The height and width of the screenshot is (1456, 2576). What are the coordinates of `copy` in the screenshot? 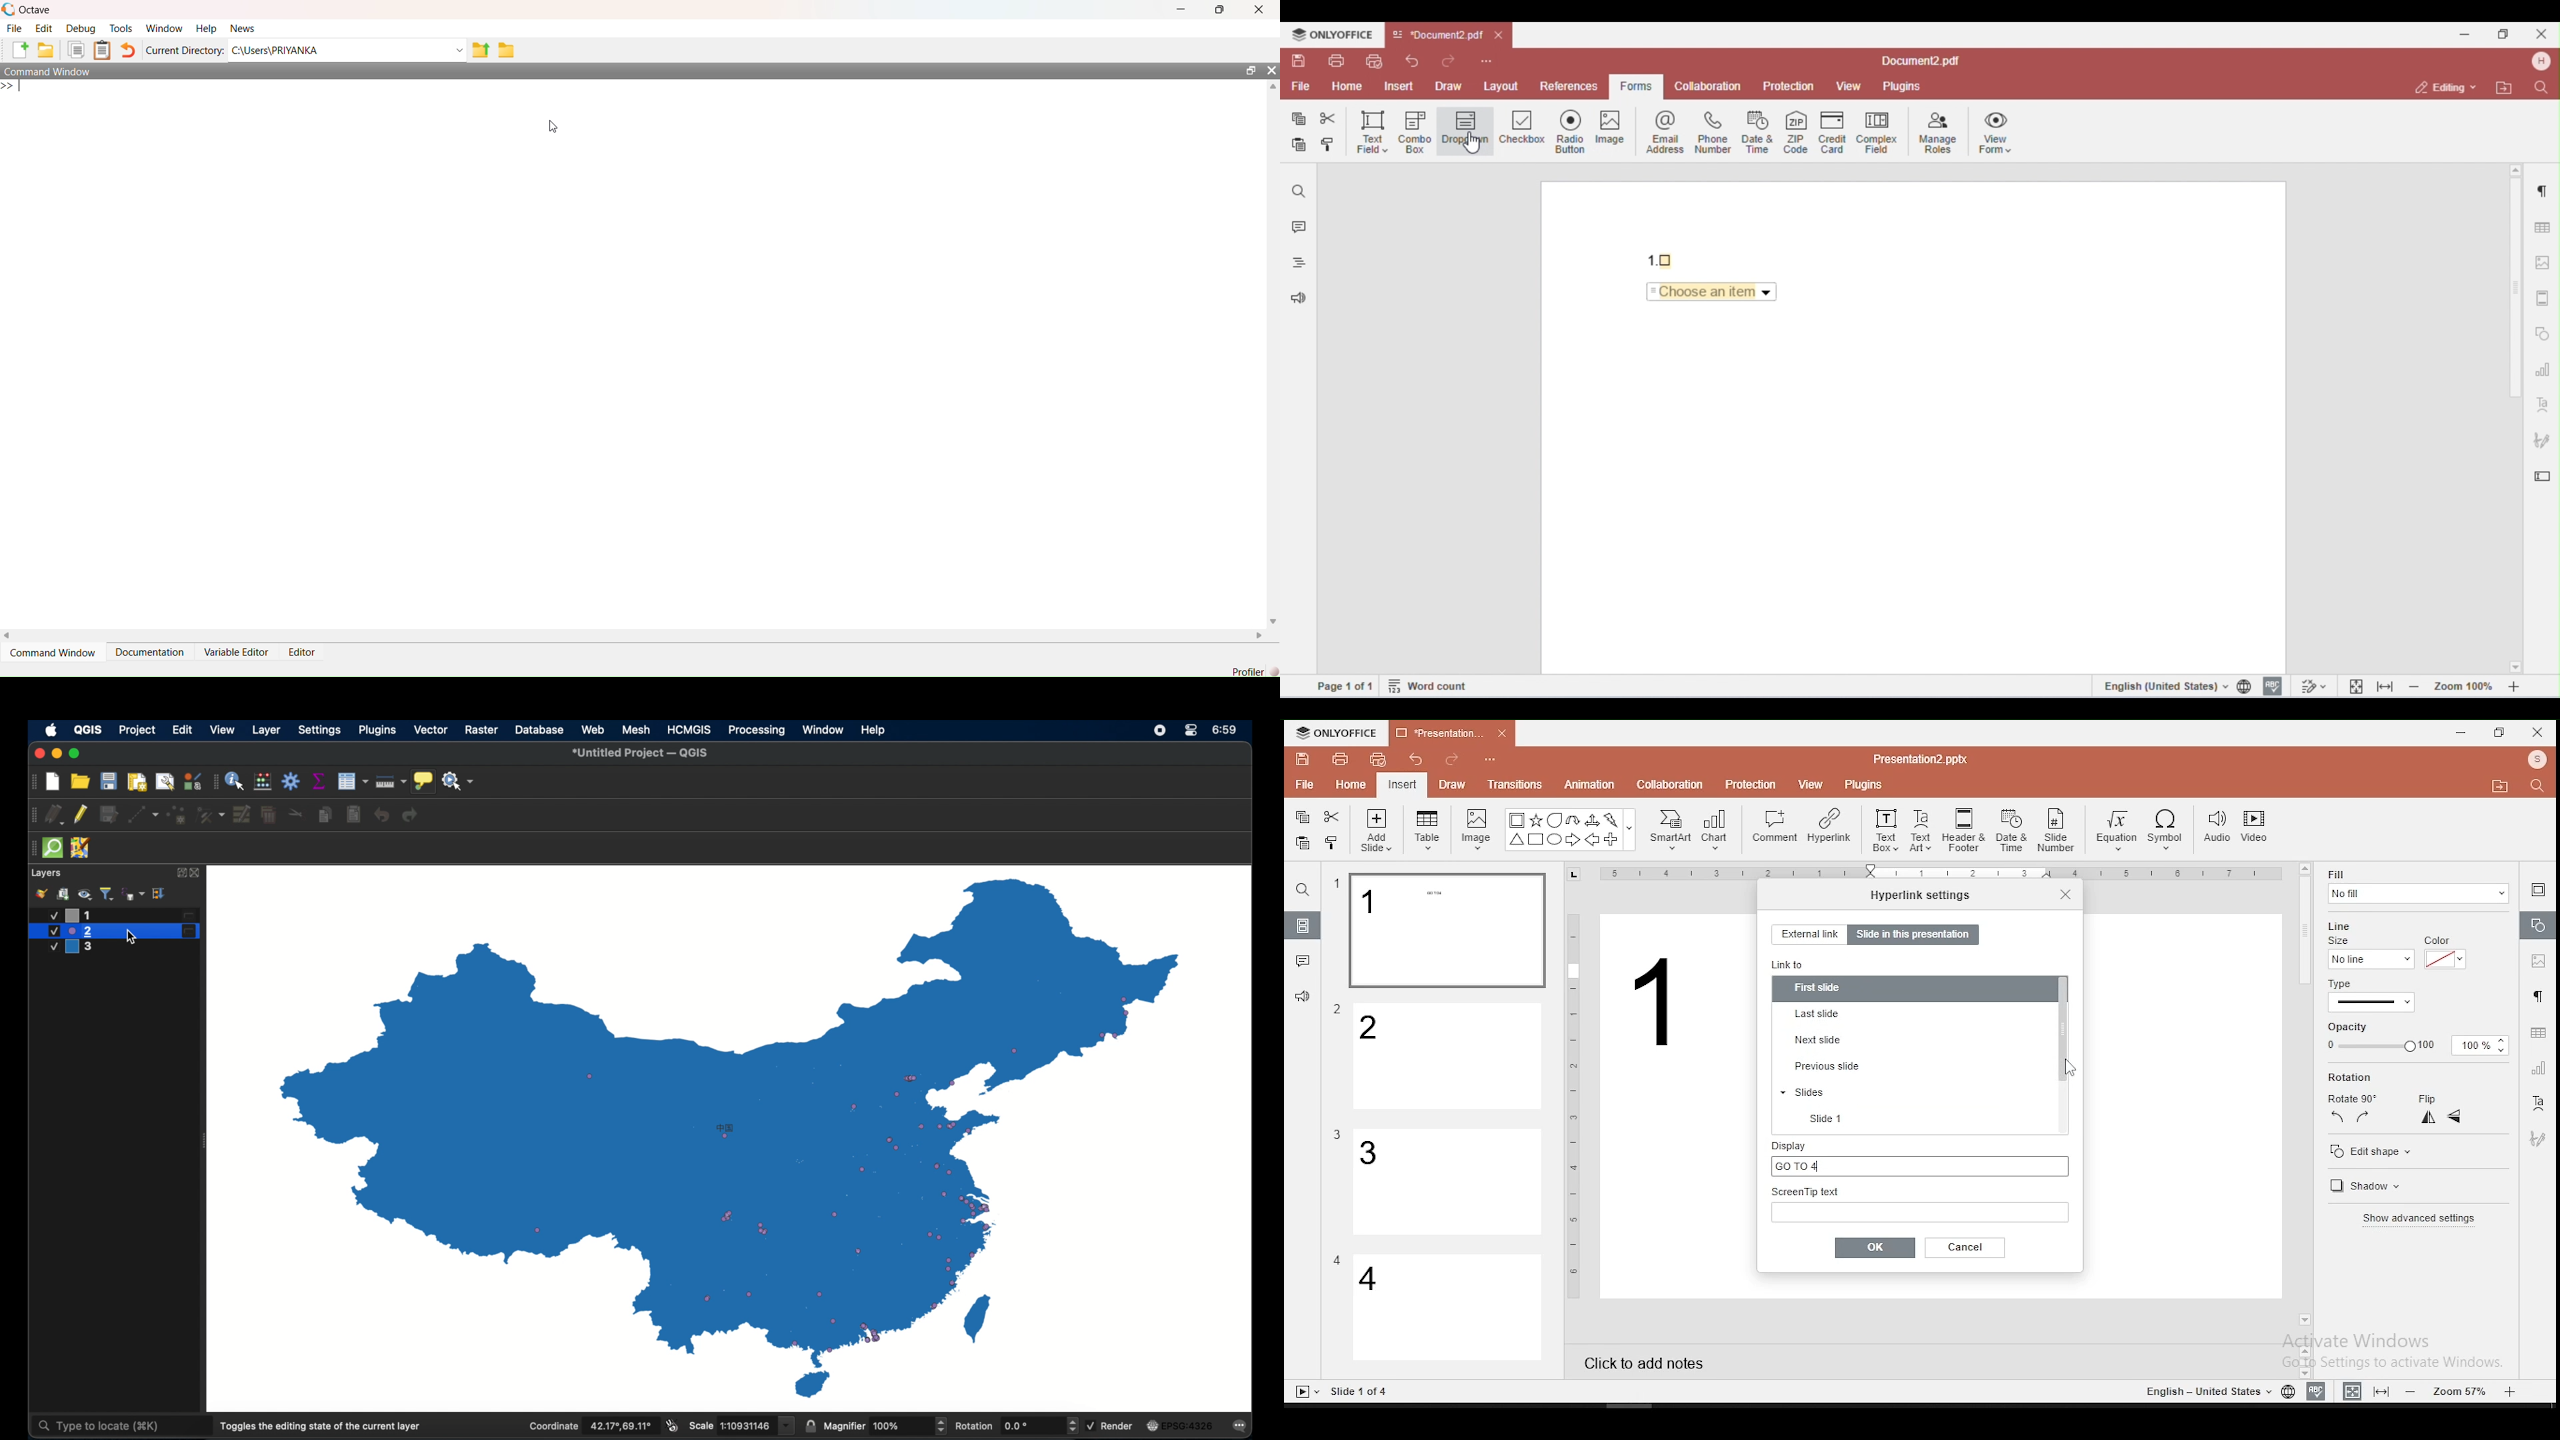 It's located at (1302, 817).